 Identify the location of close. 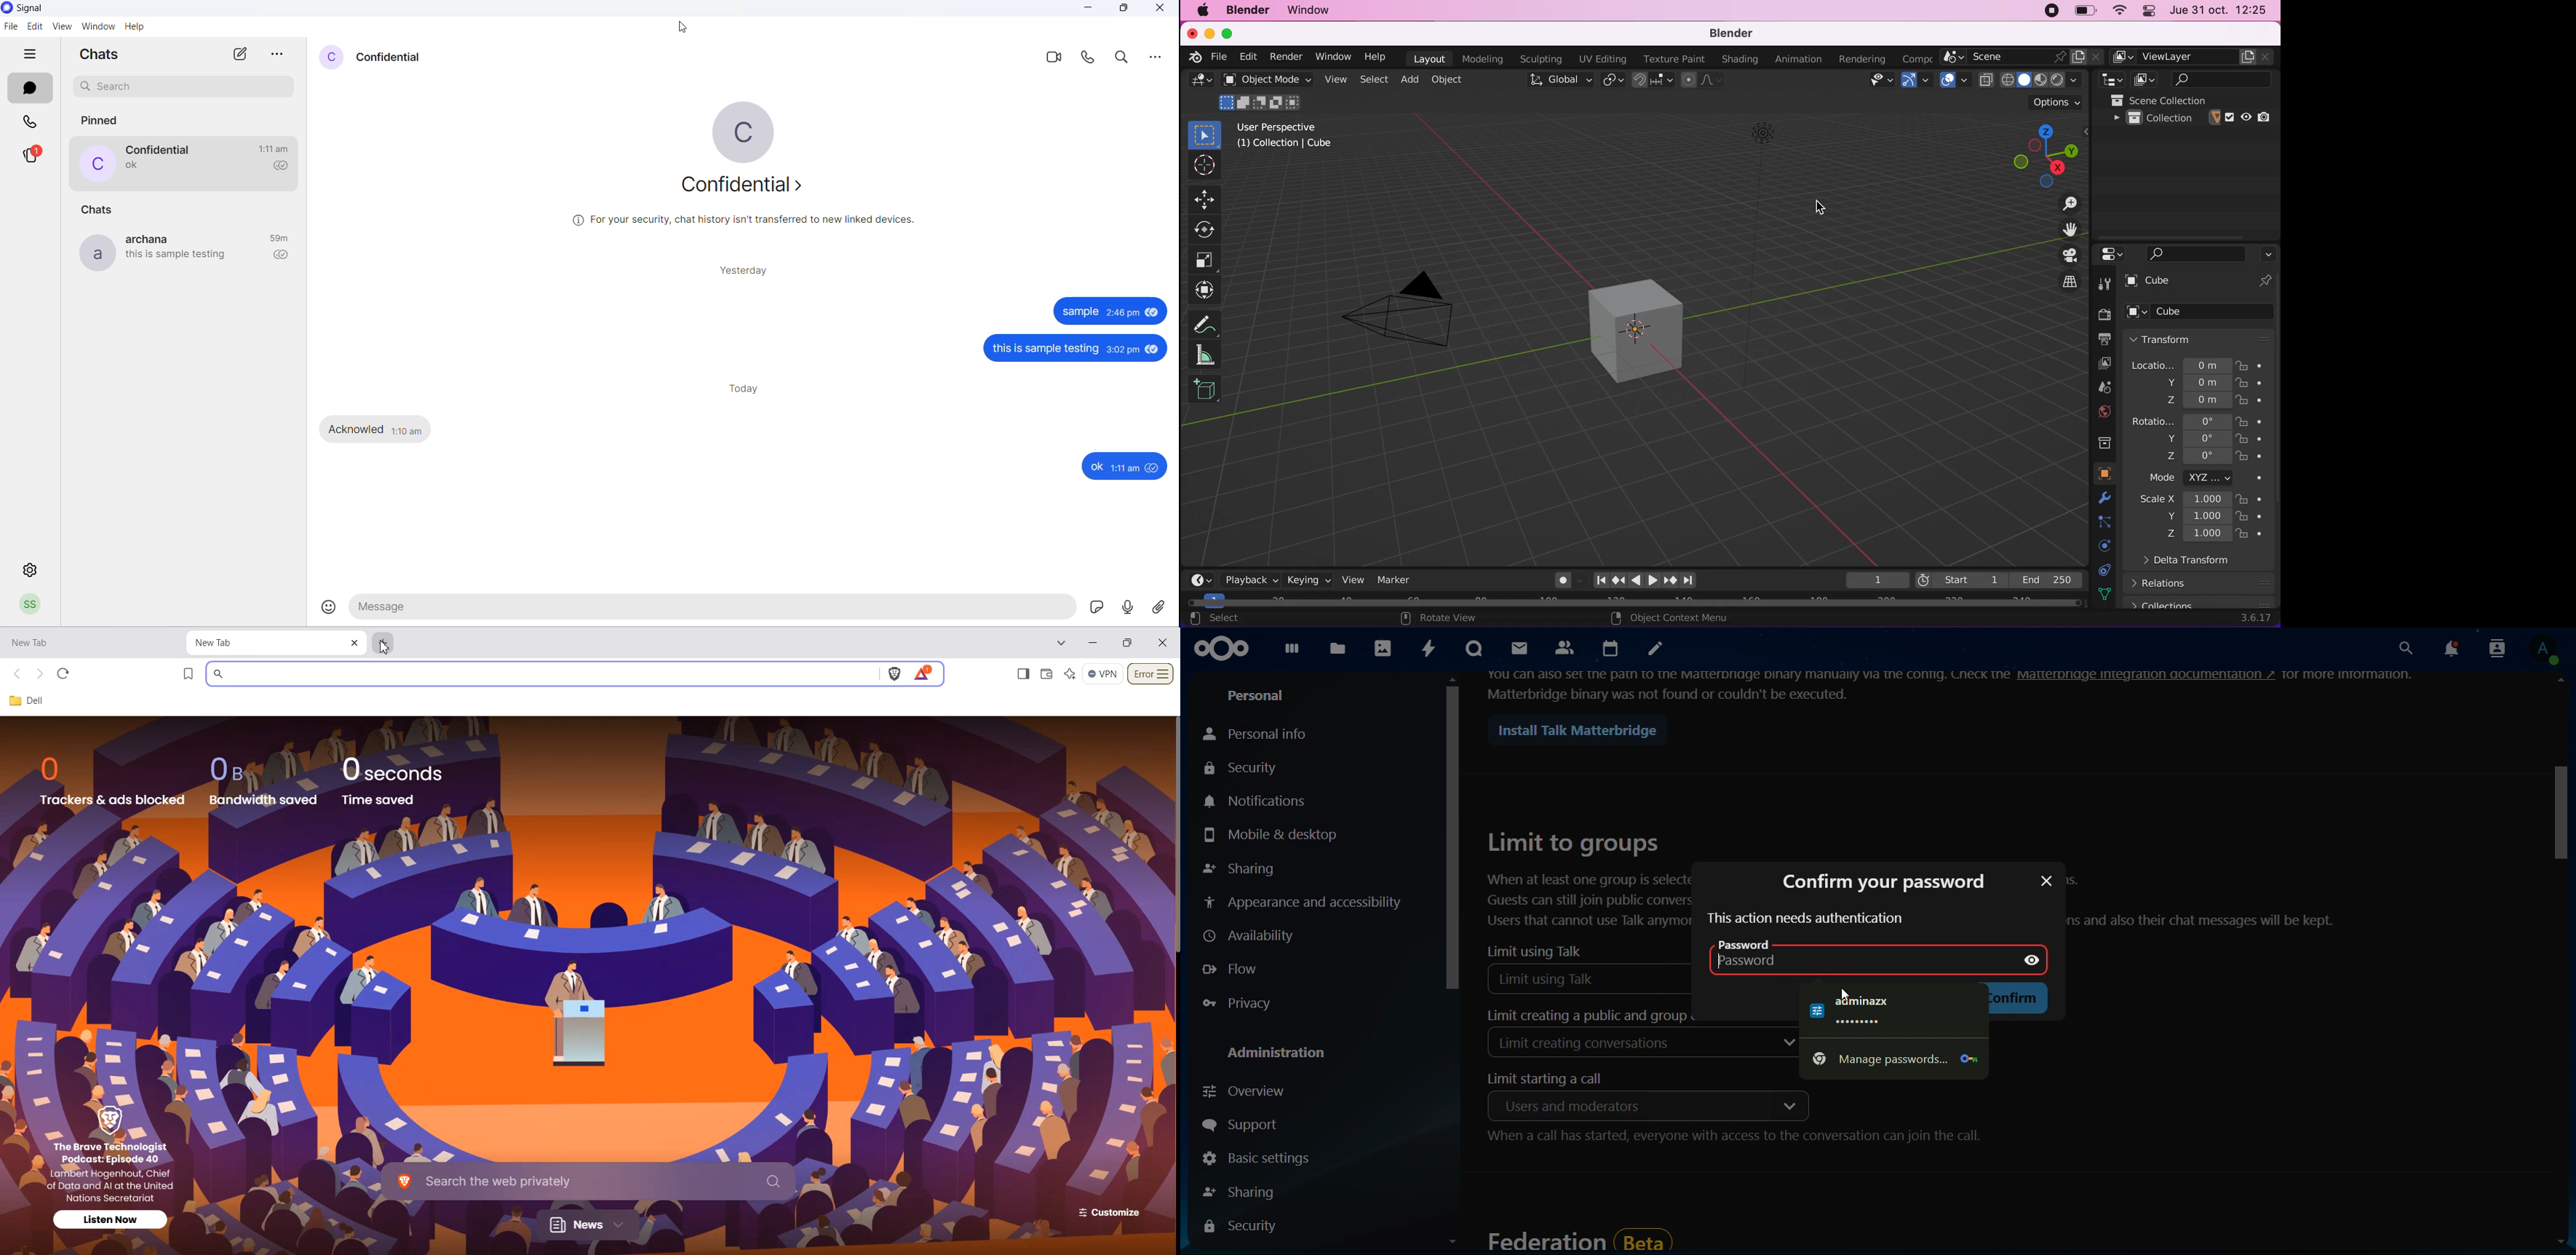
(2045, 883).